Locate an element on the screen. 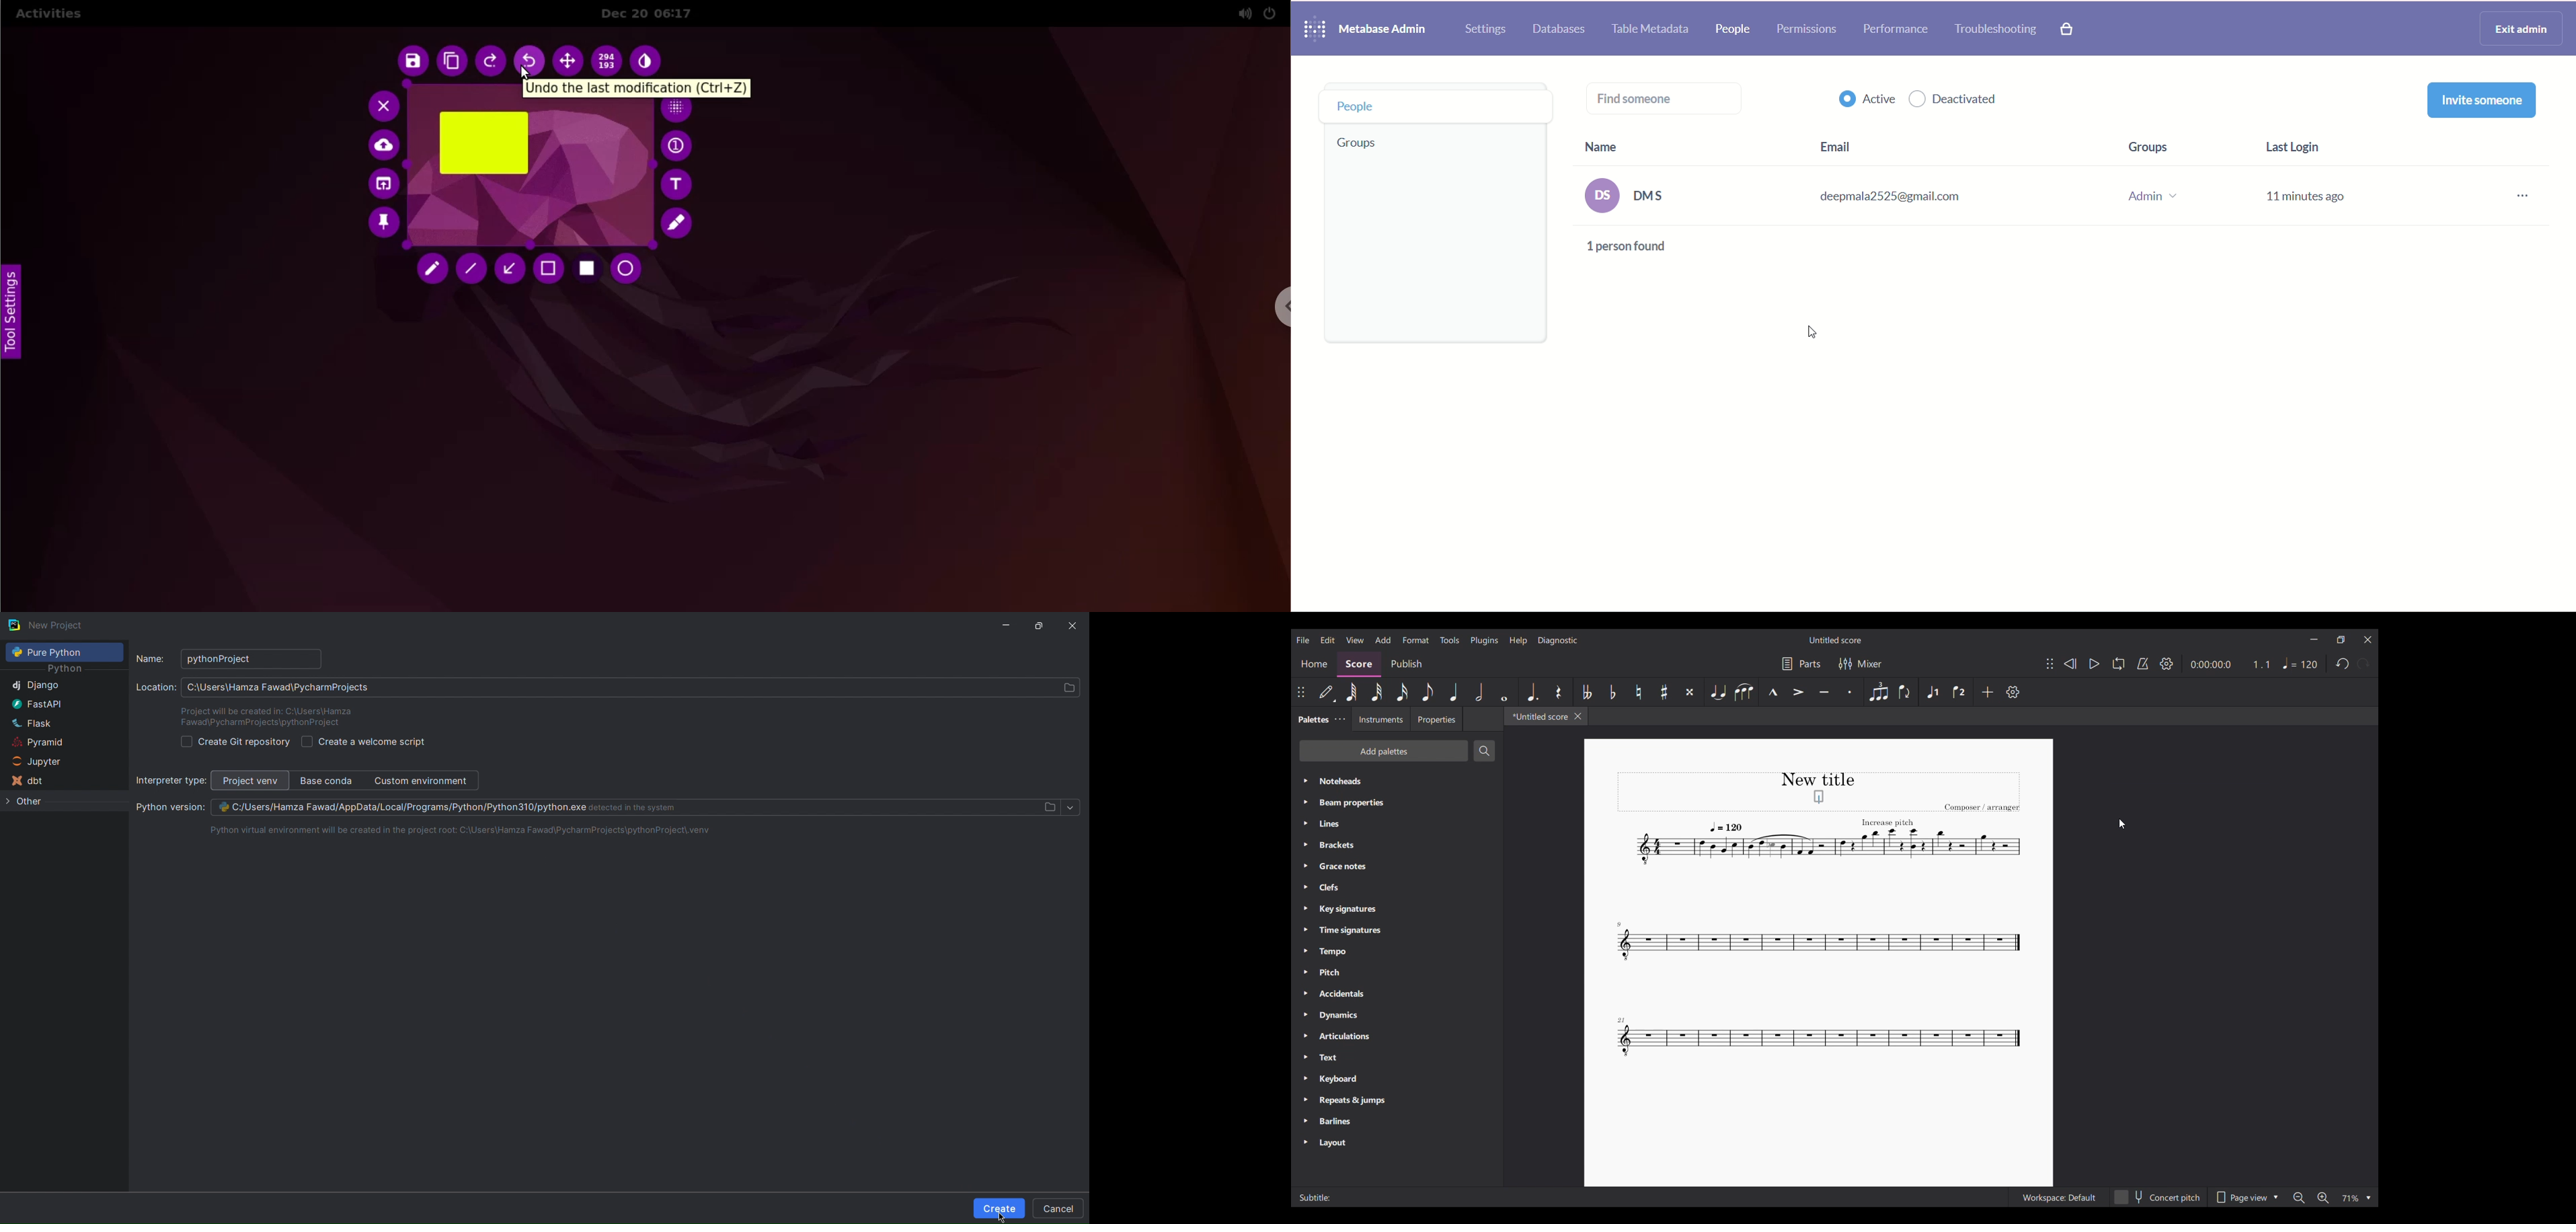 This screenshot has height=1232, width=2576. Whole note is located at coordinates (1504, 692).